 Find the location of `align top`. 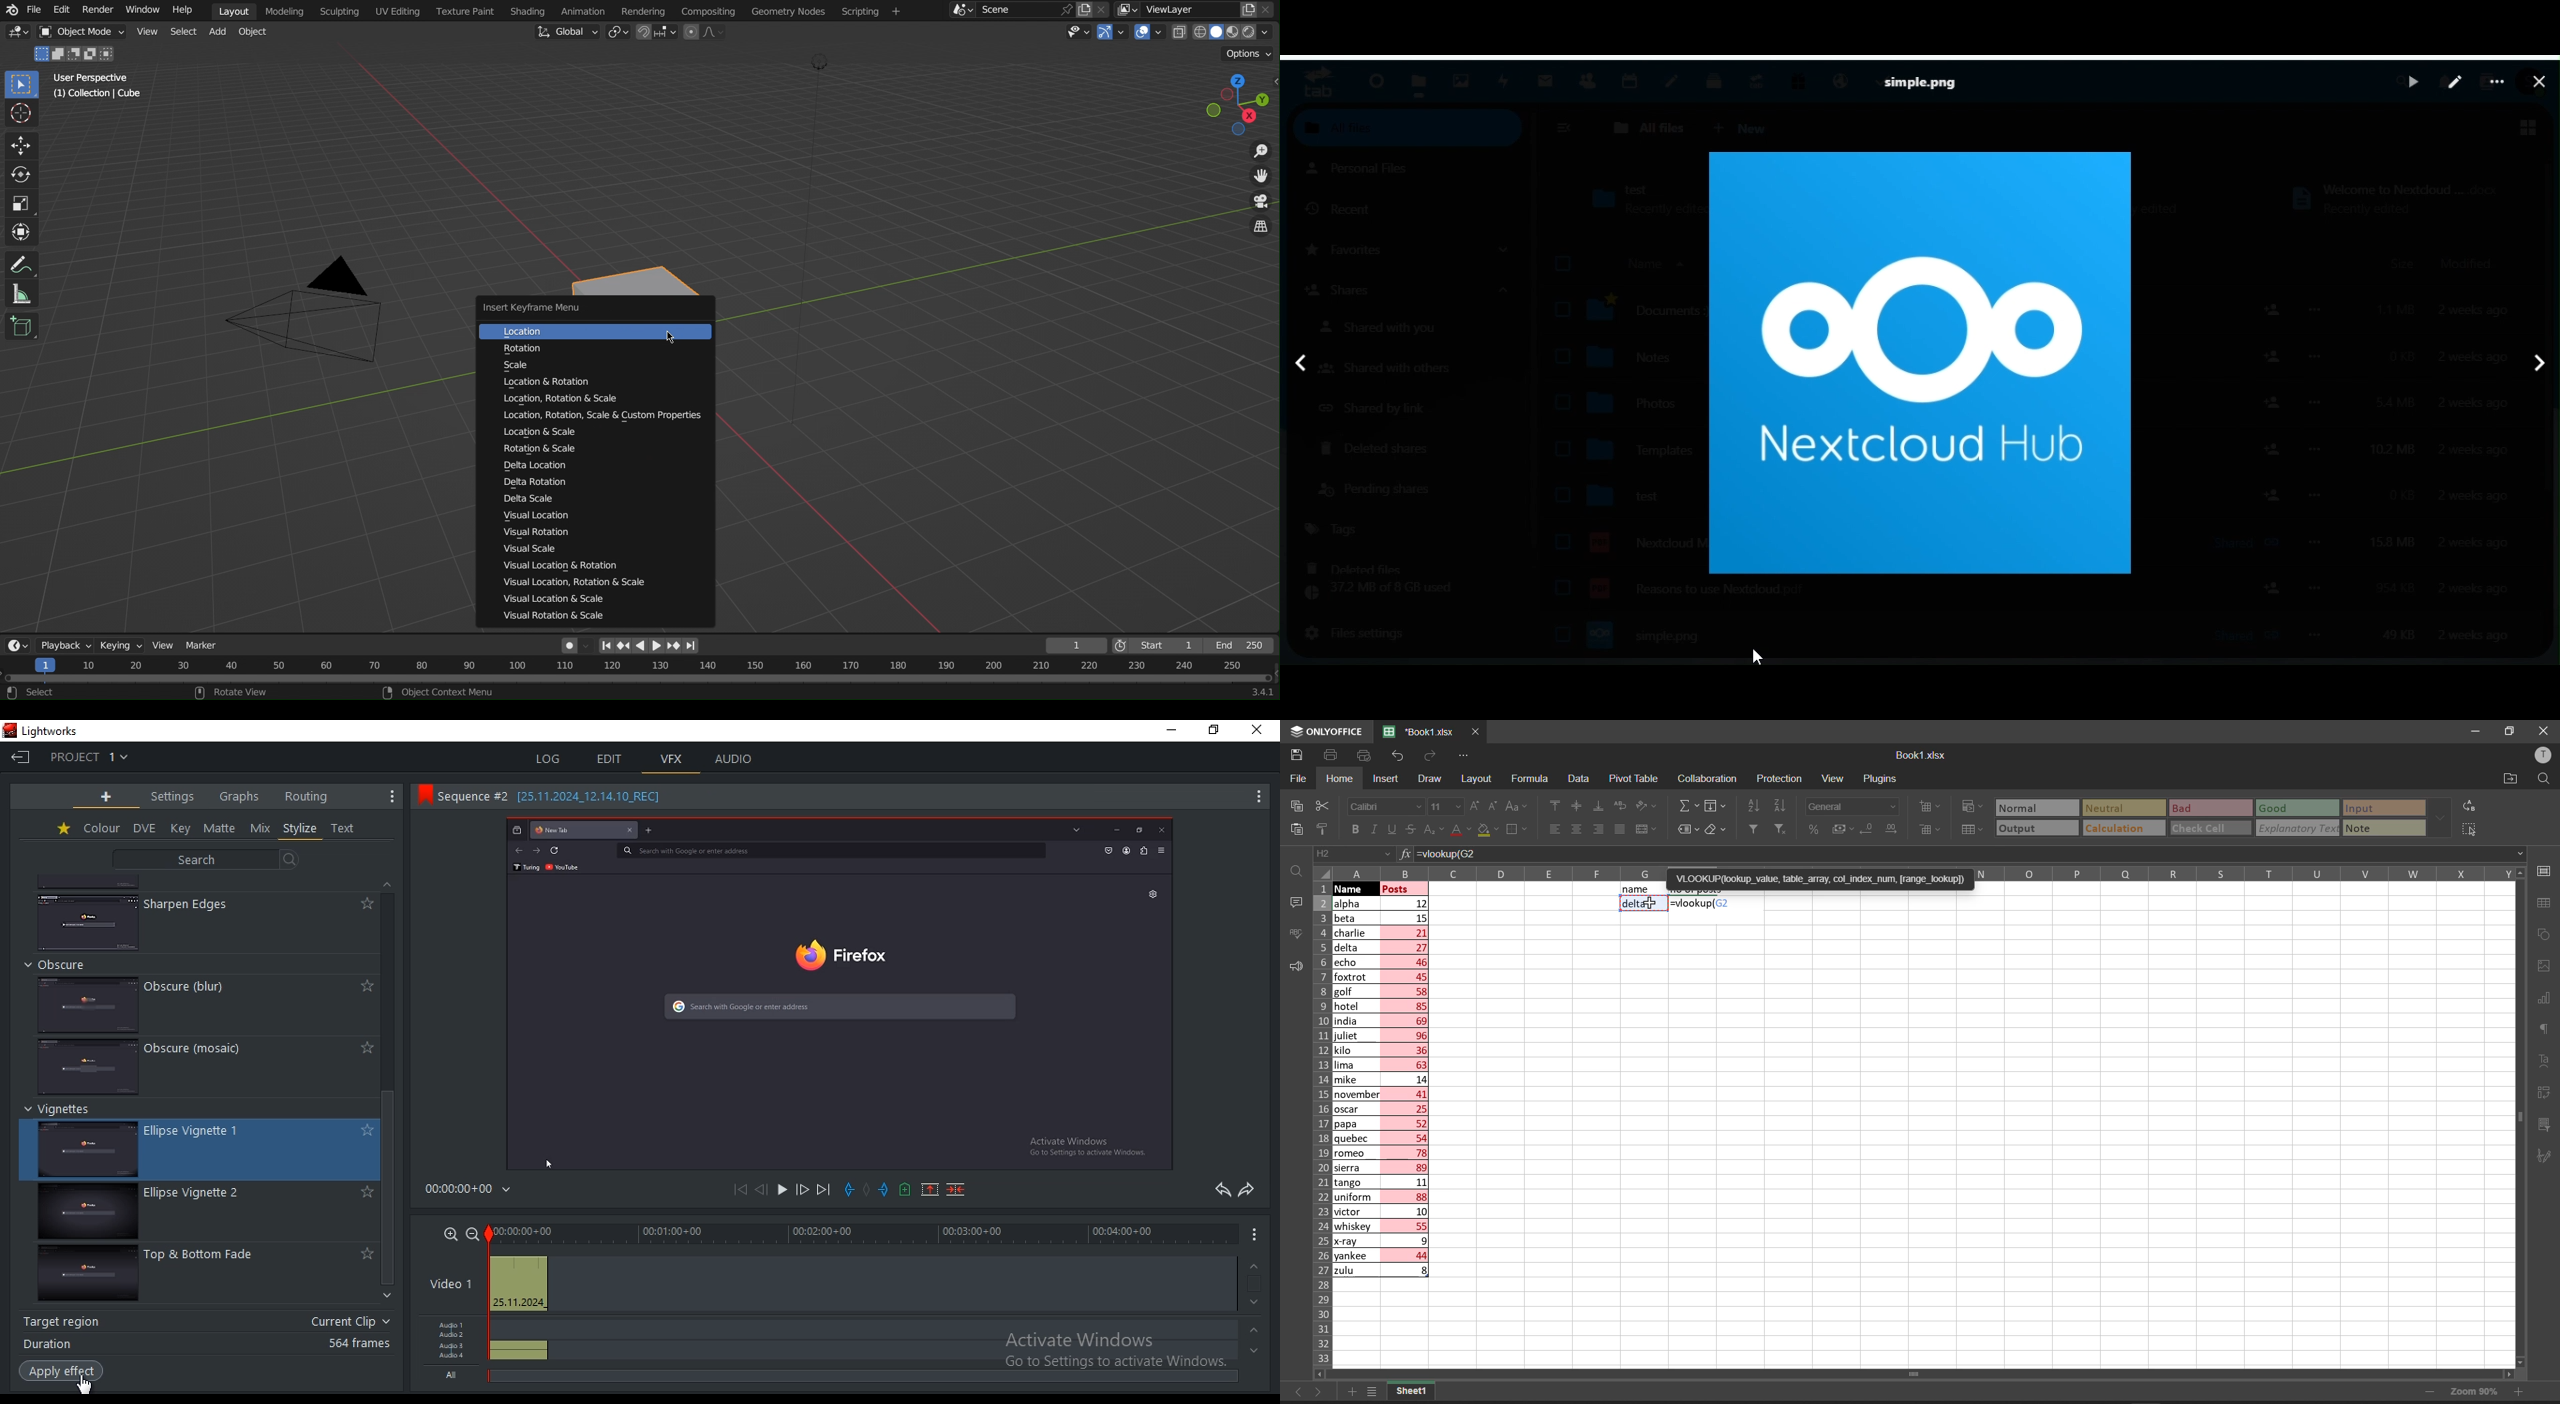

align top is located at coordinates (1552, 807).